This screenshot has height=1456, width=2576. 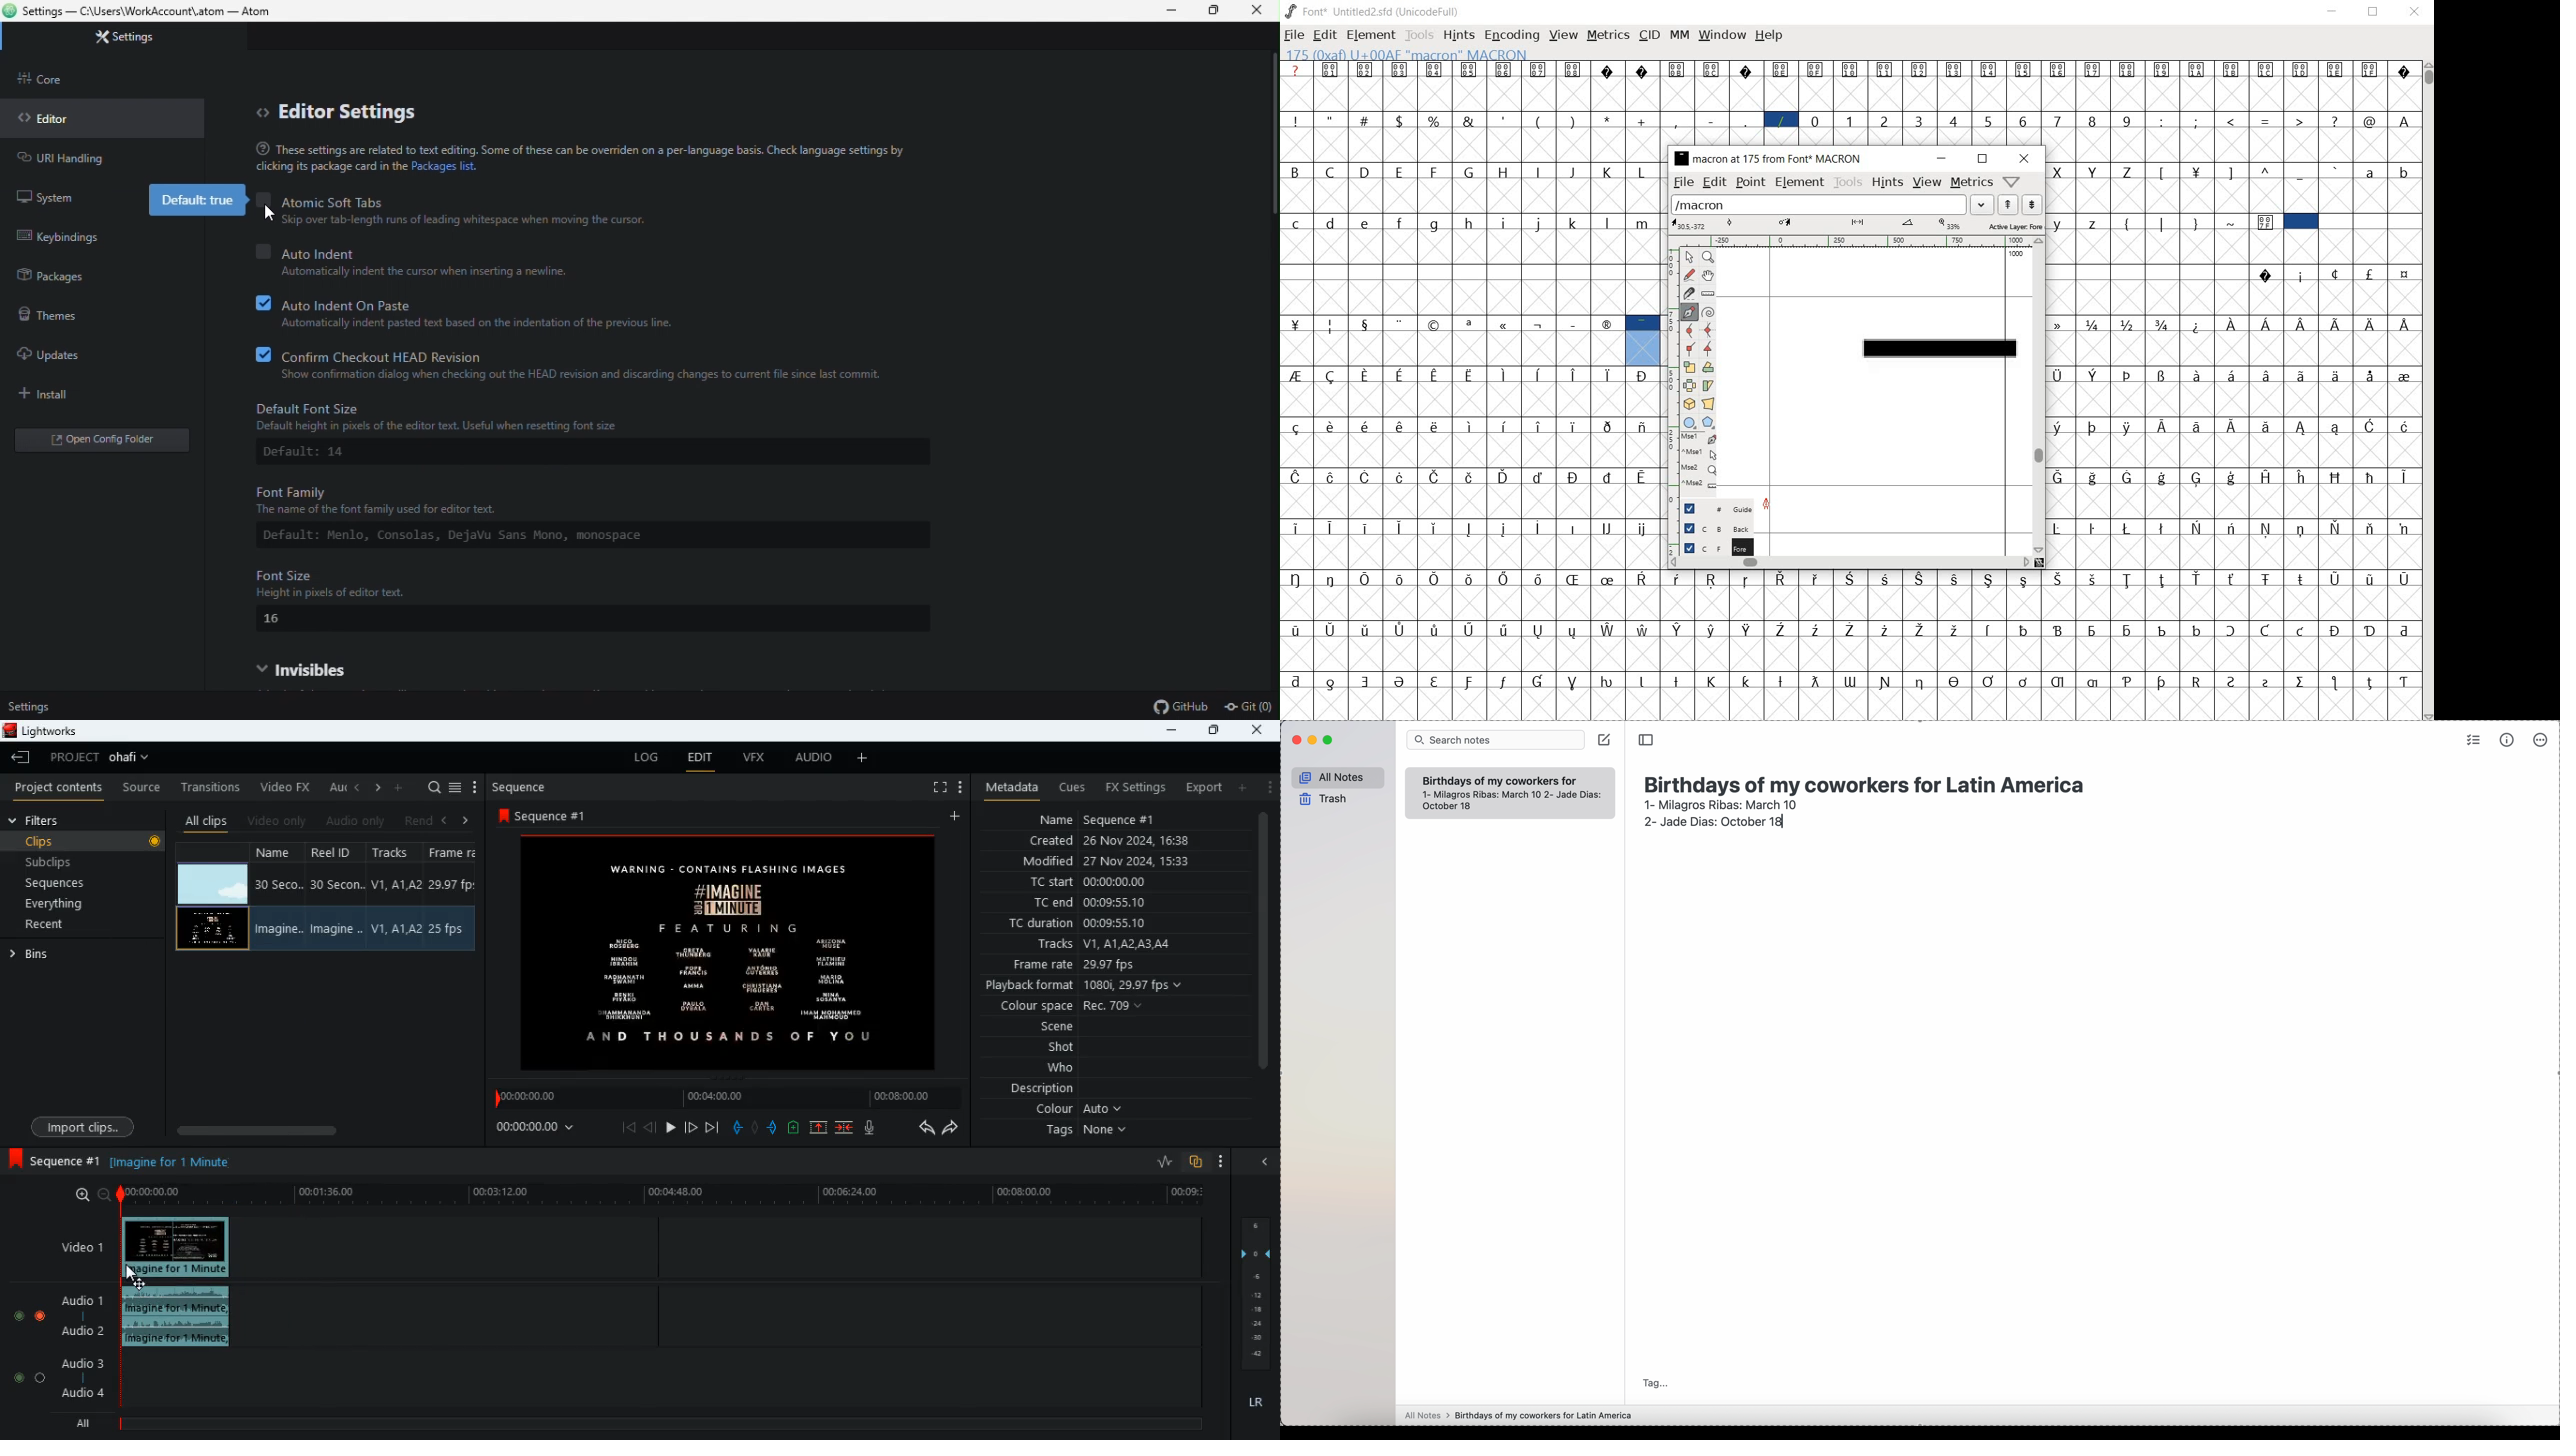 I want to click on ;, so click(x=2197, y=121).